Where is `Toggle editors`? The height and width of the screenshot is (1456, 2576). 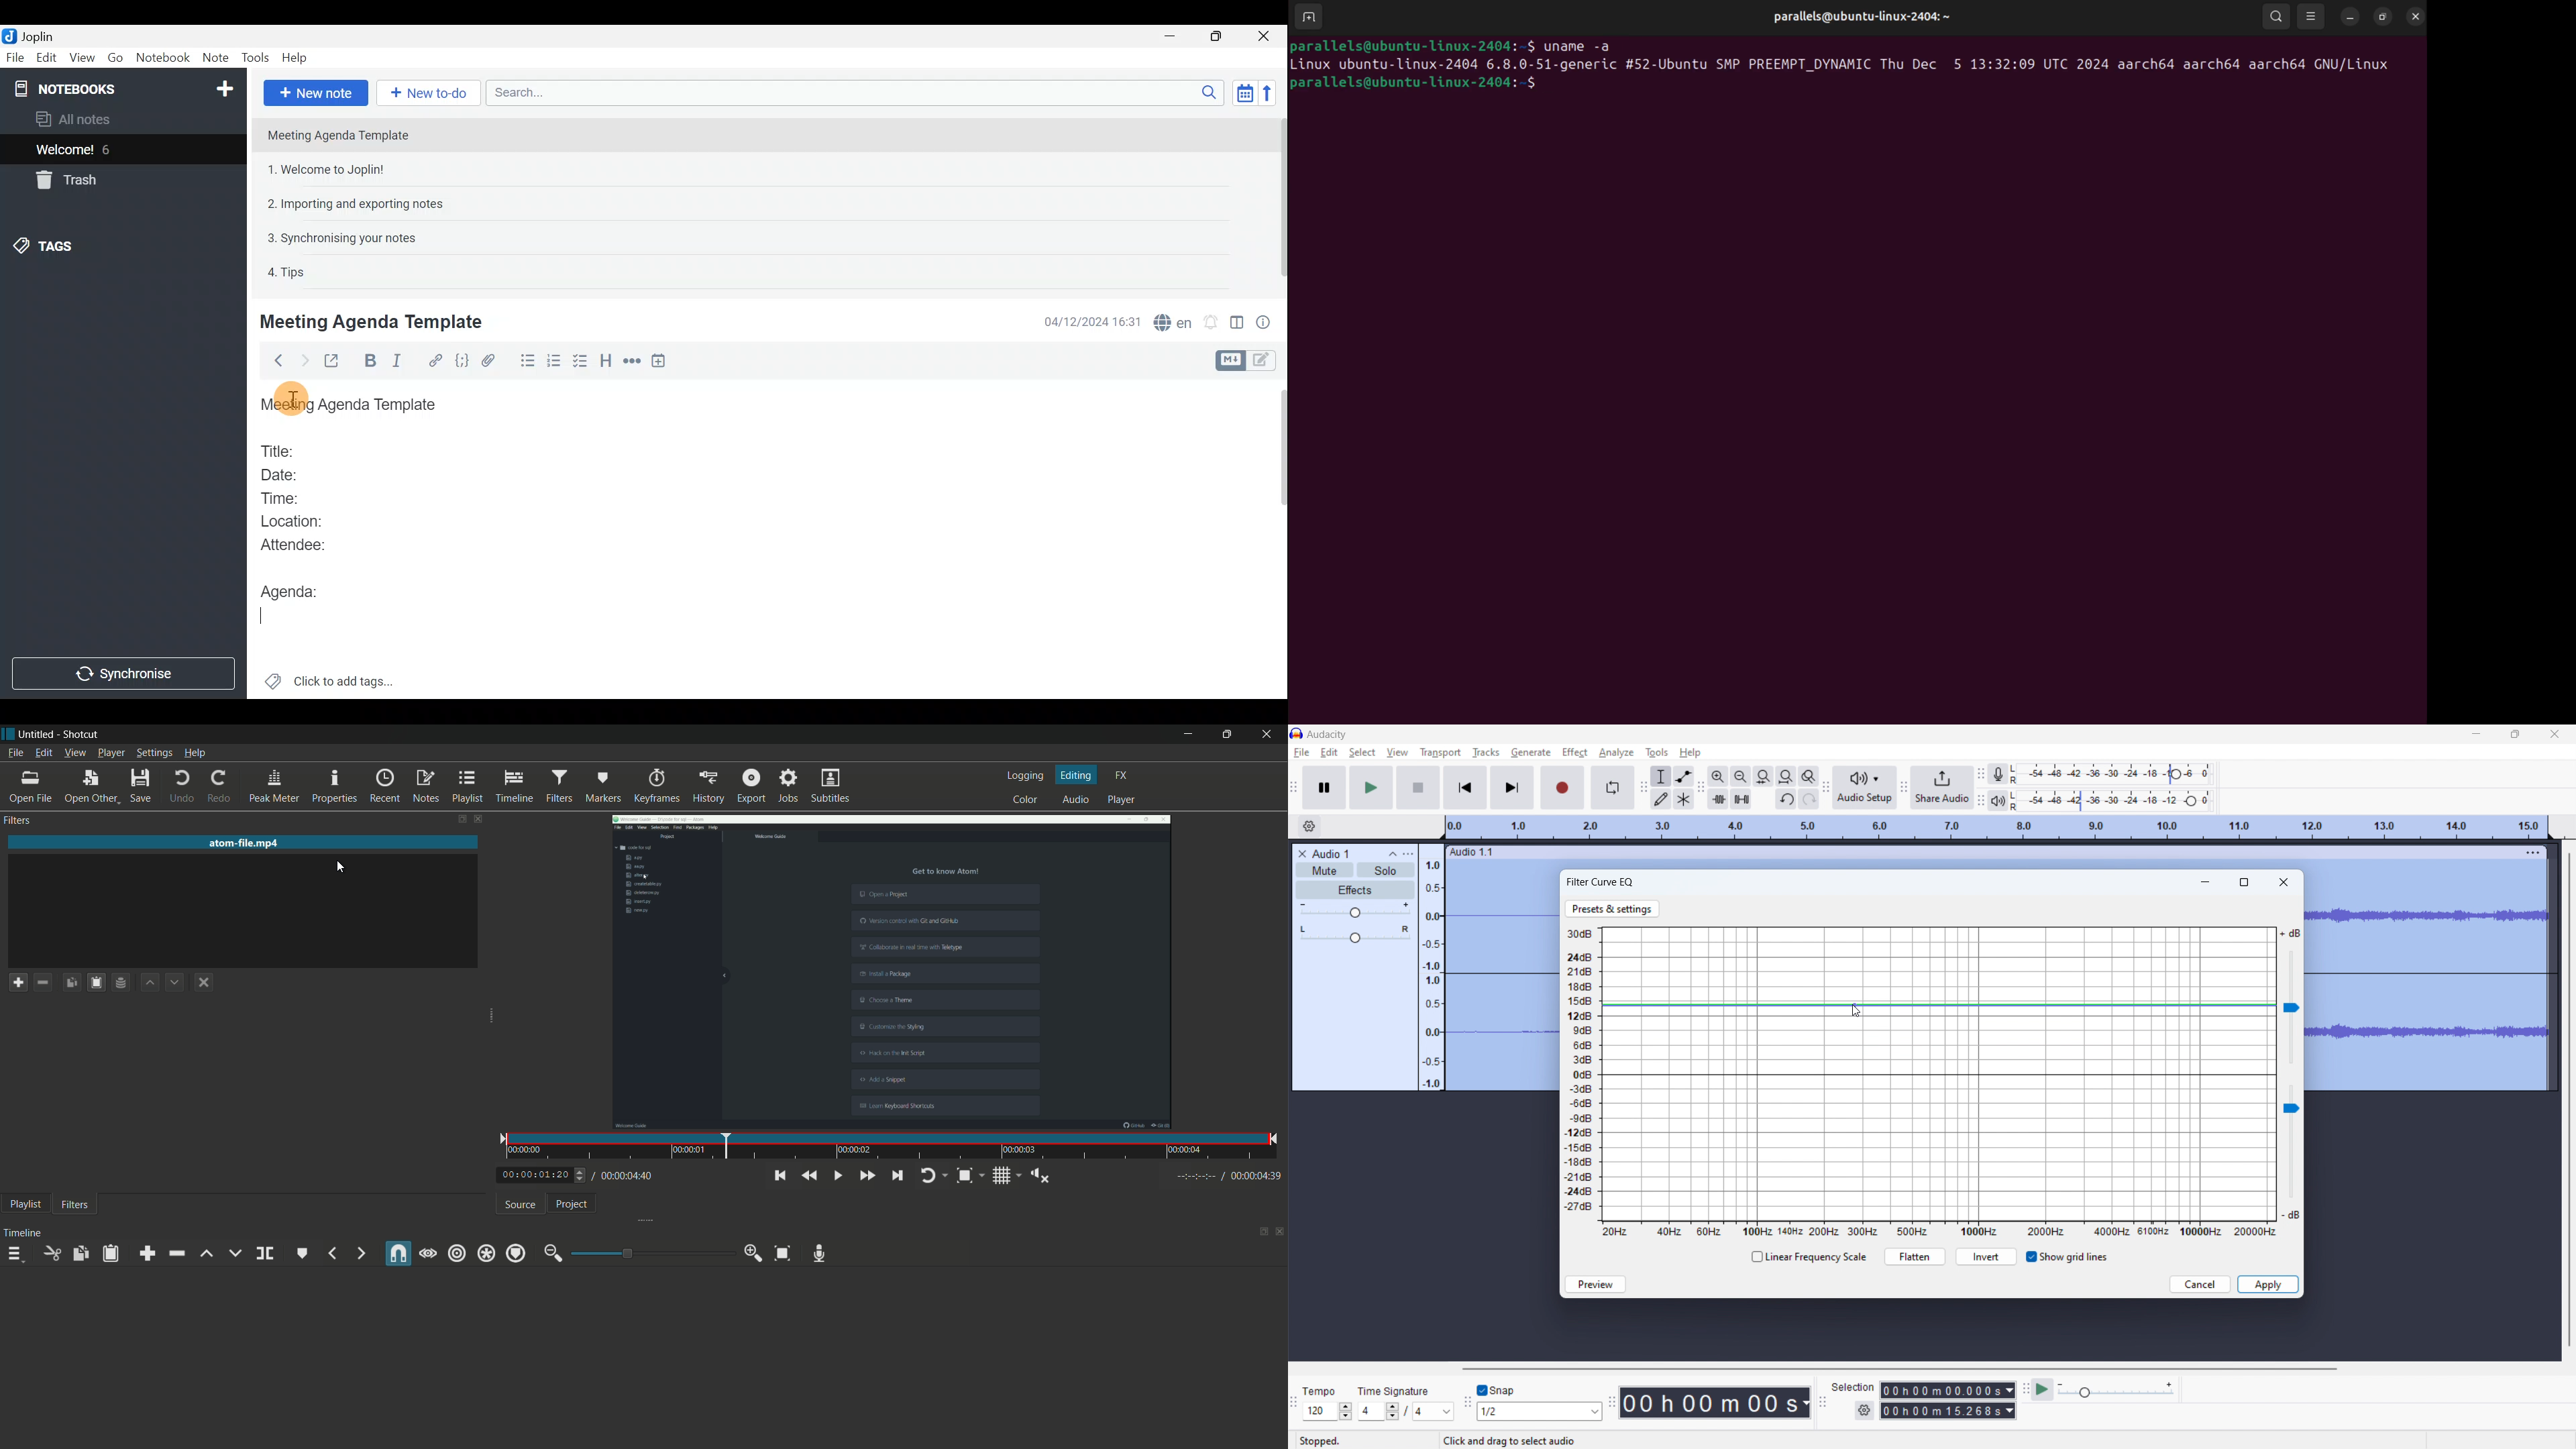 Toggle editors is located at coordinates (1265, 362).